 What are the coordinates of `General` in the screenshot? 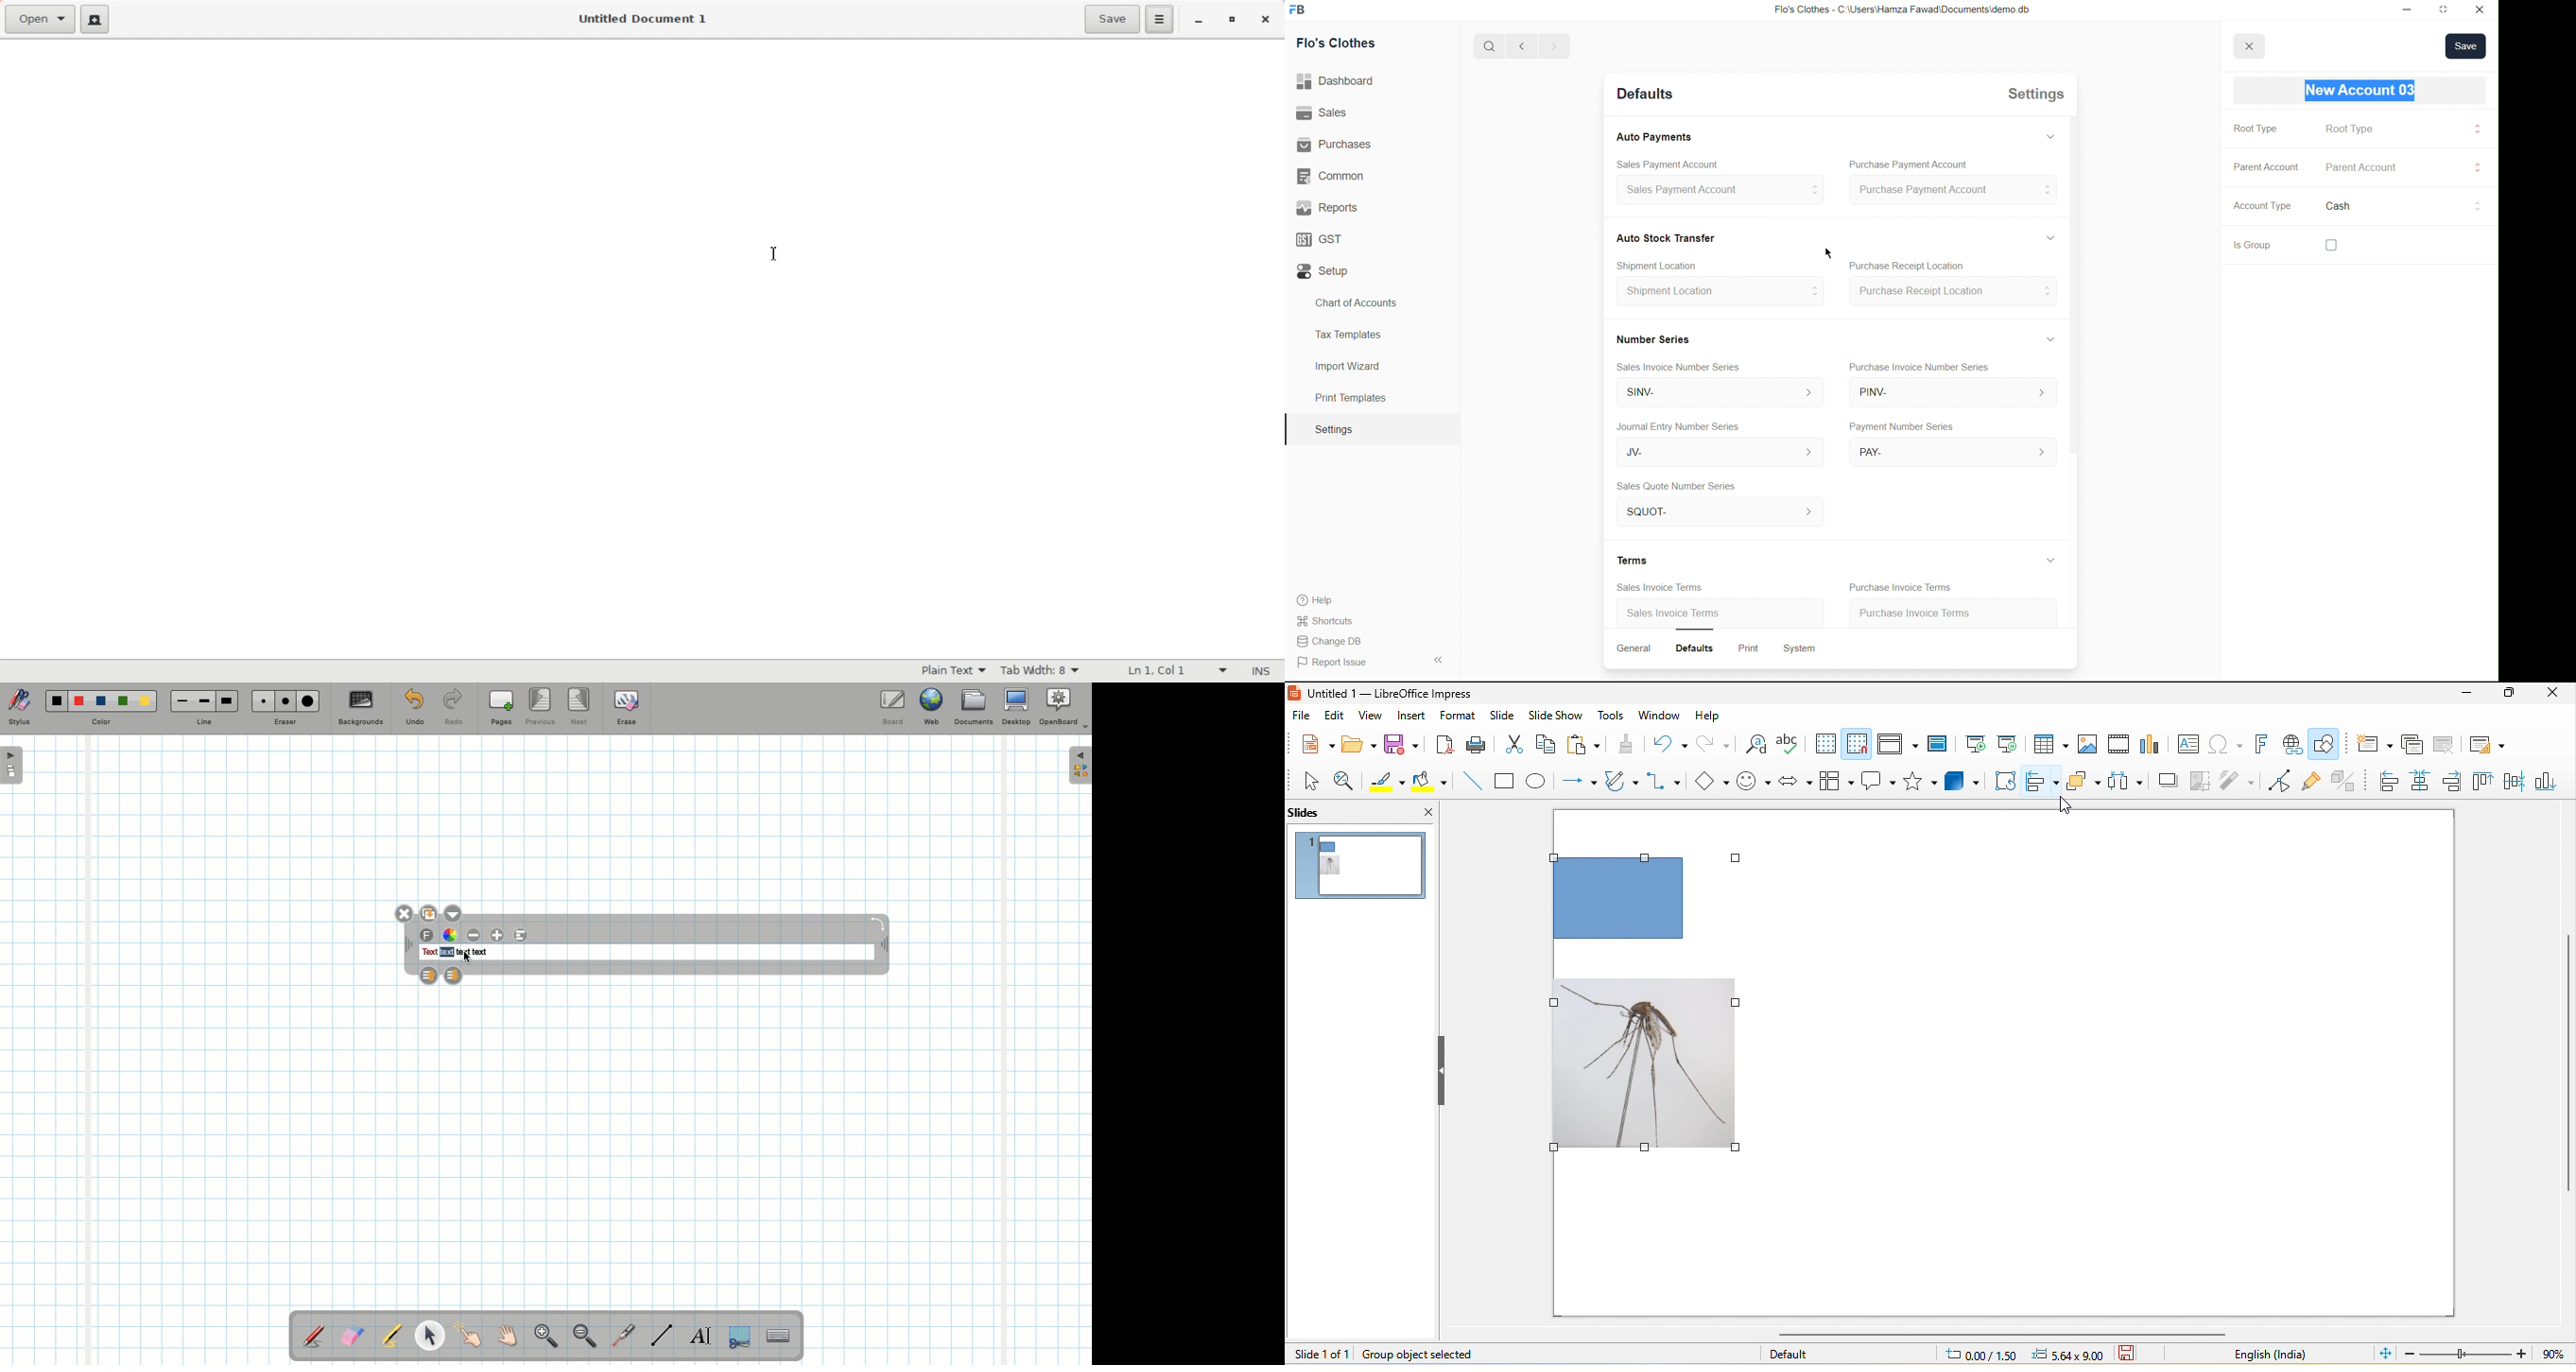 It's located at (1635, 648).